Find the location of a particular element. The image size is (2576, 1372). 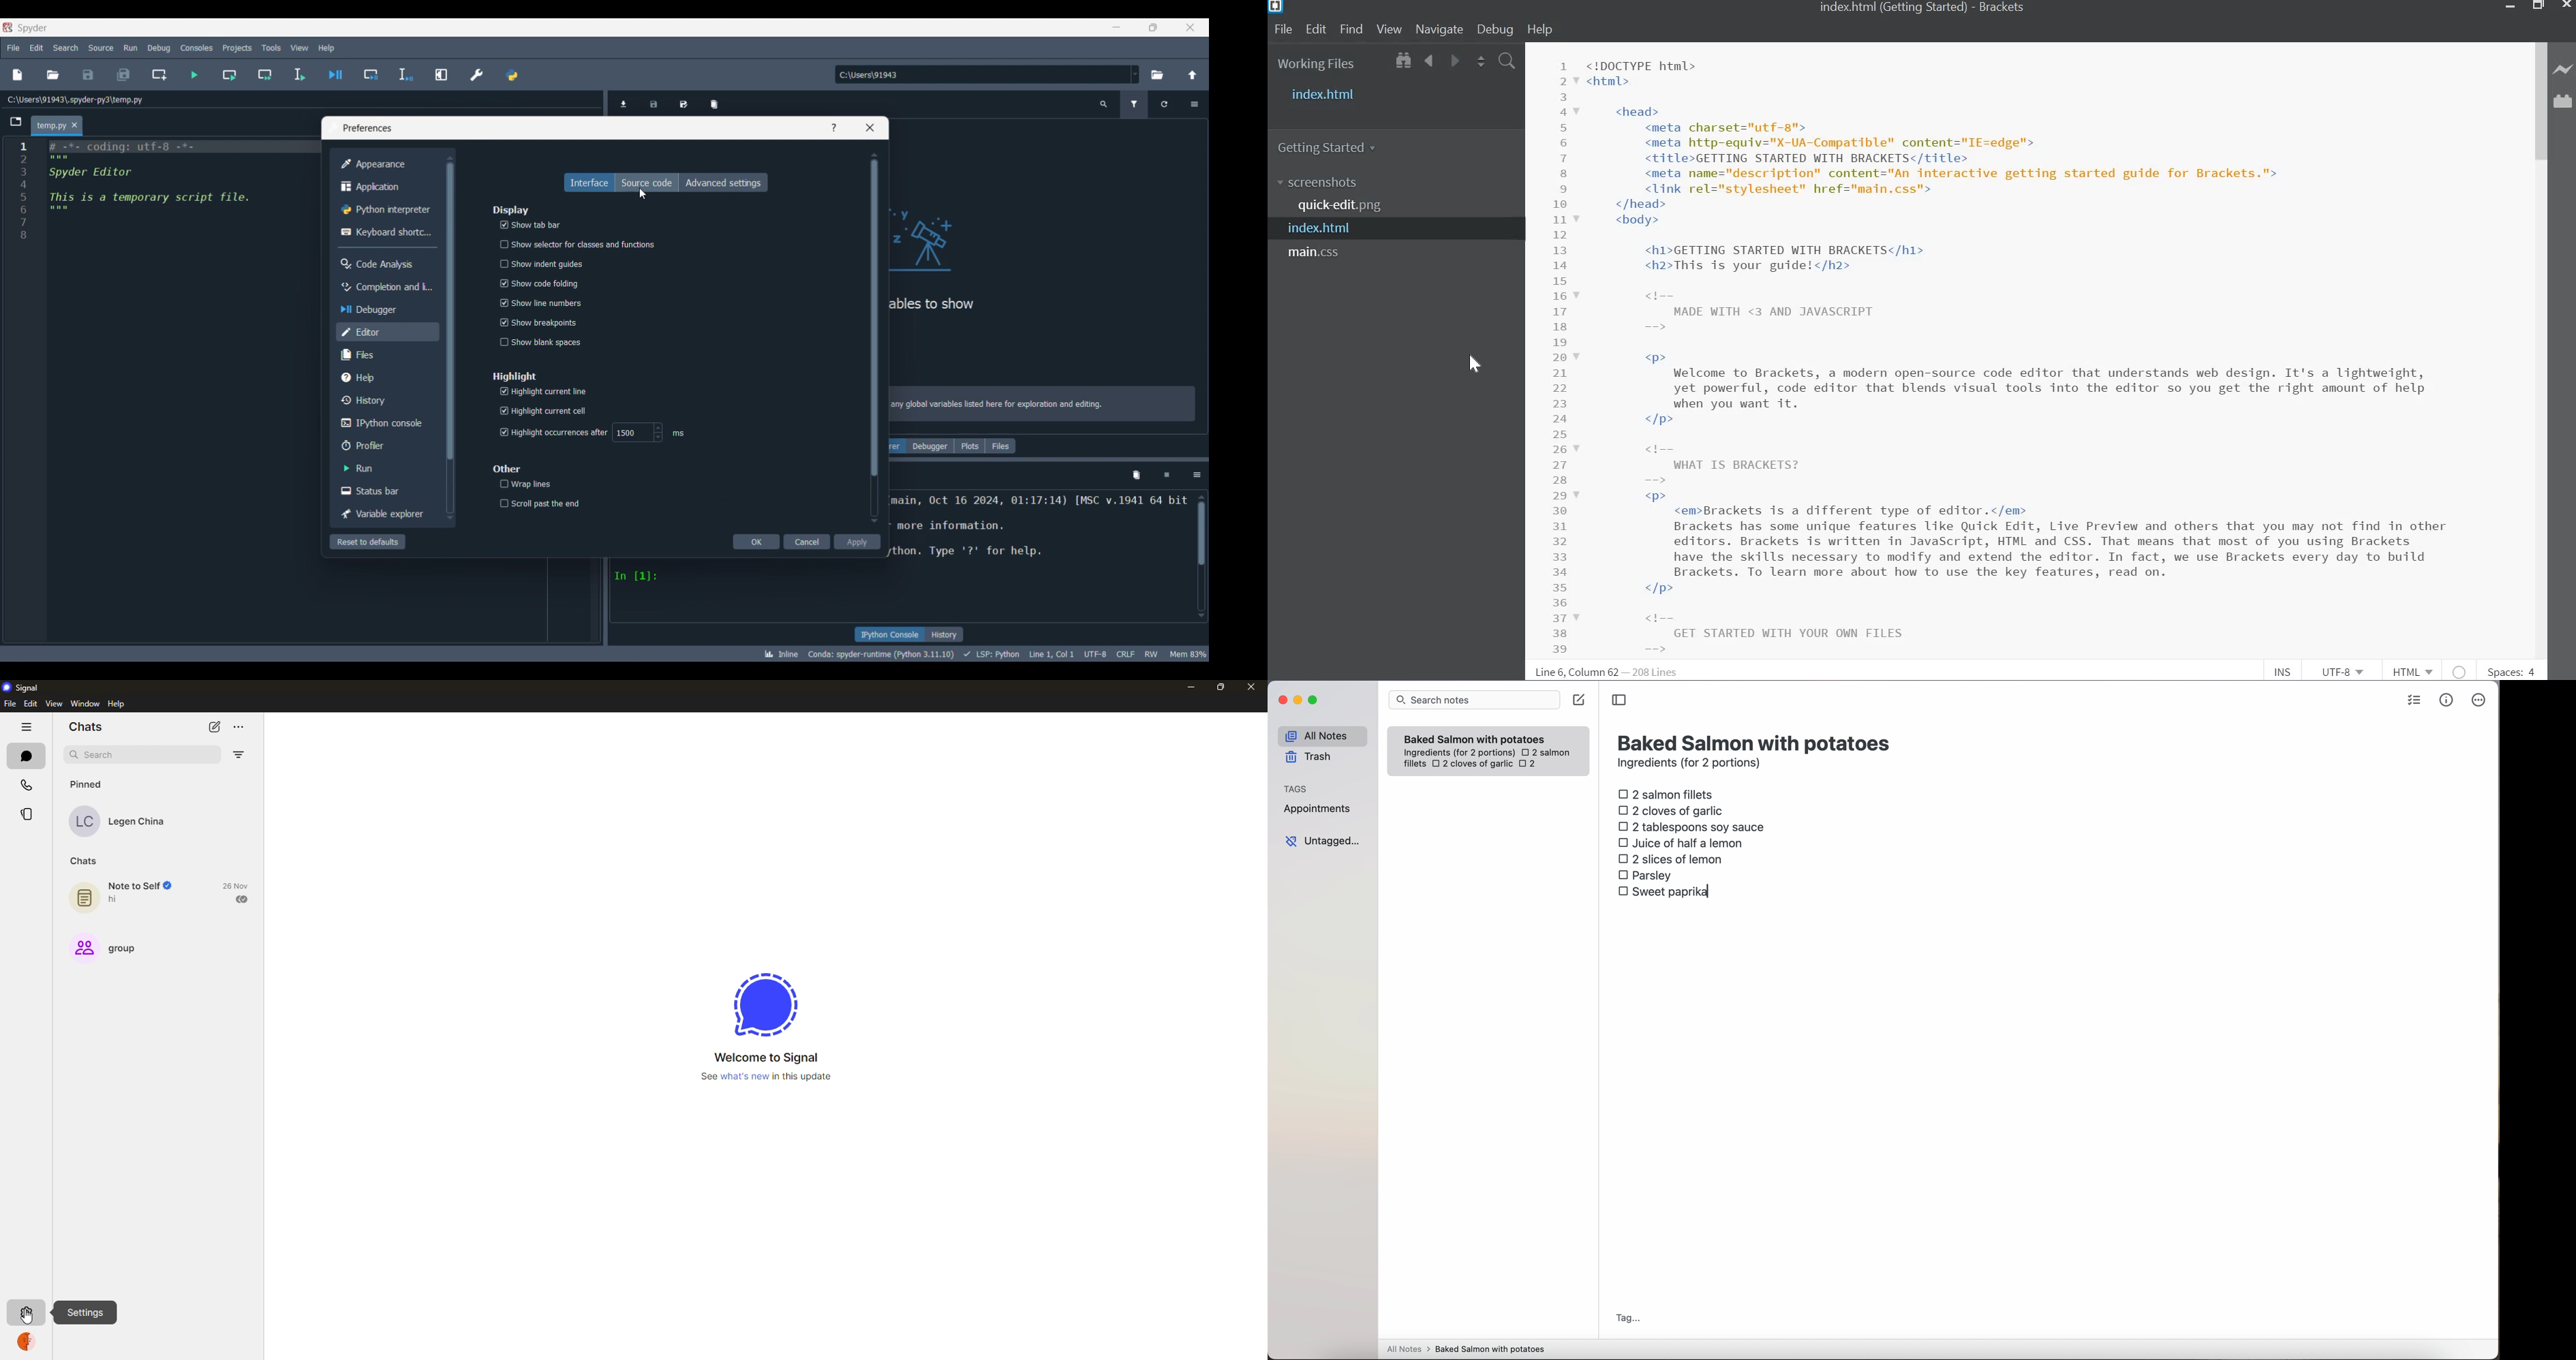

tag is located at coordinates (1627, 1319).